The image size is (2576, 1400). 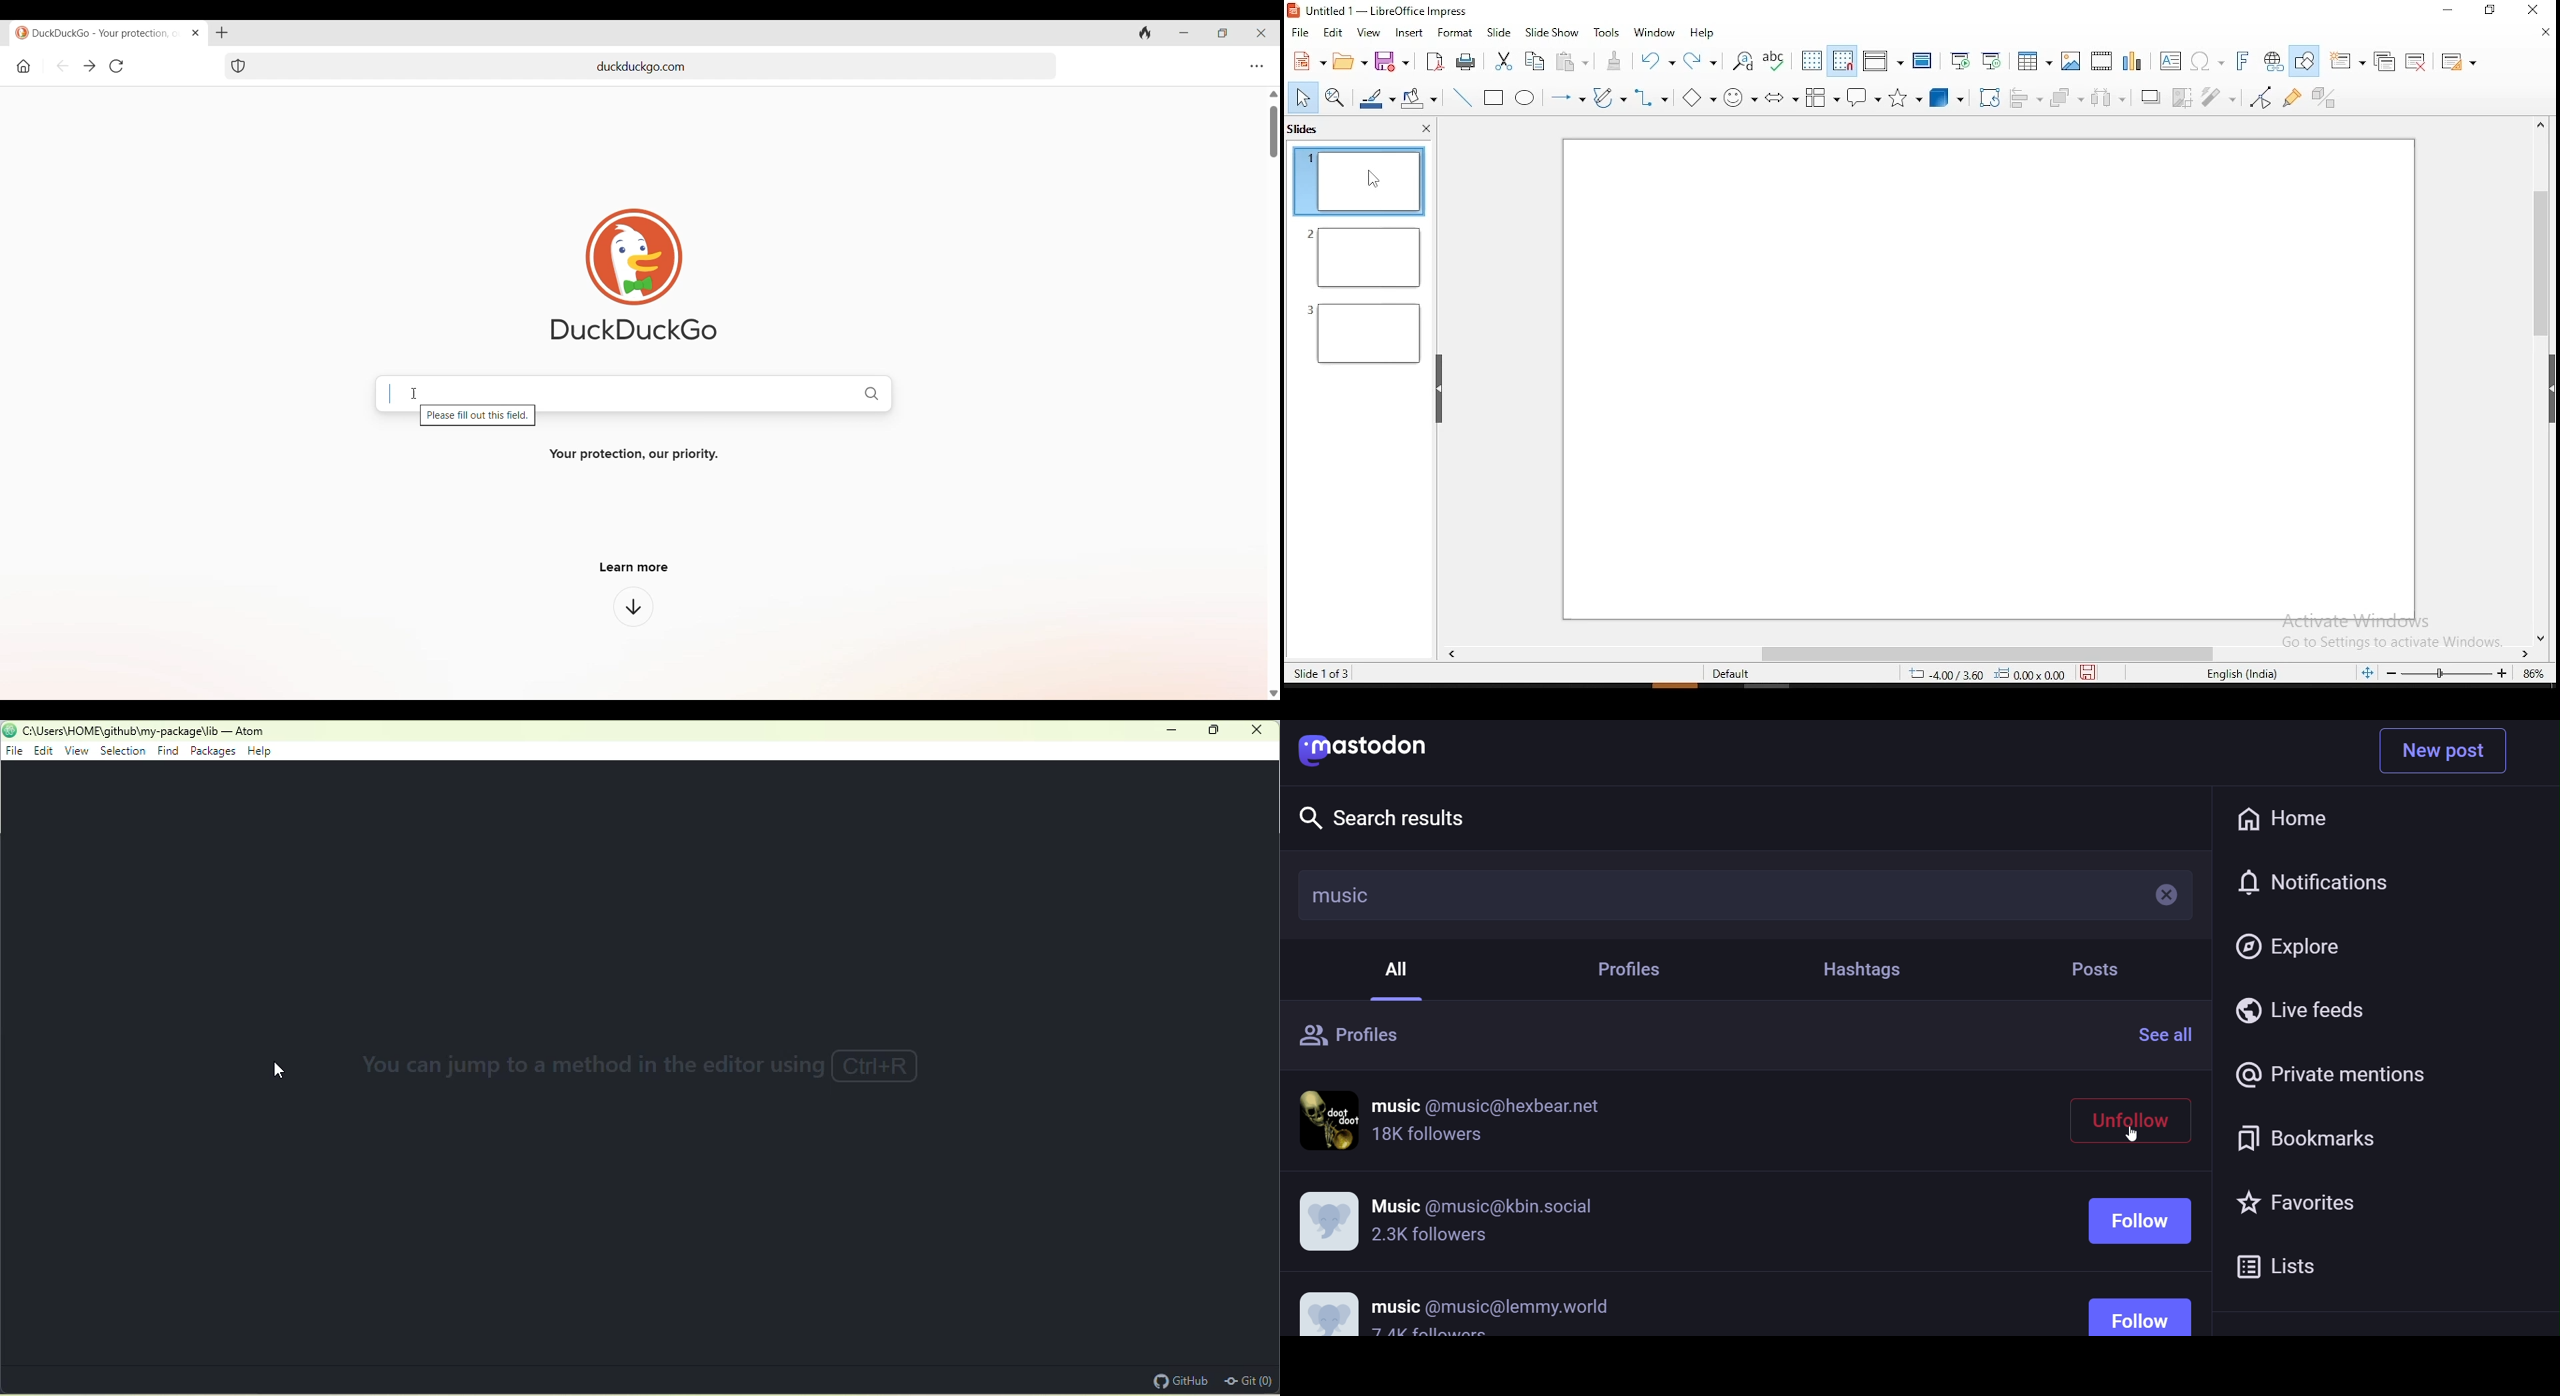 I want to click on scroll bar, so click(x=2549, y=384).